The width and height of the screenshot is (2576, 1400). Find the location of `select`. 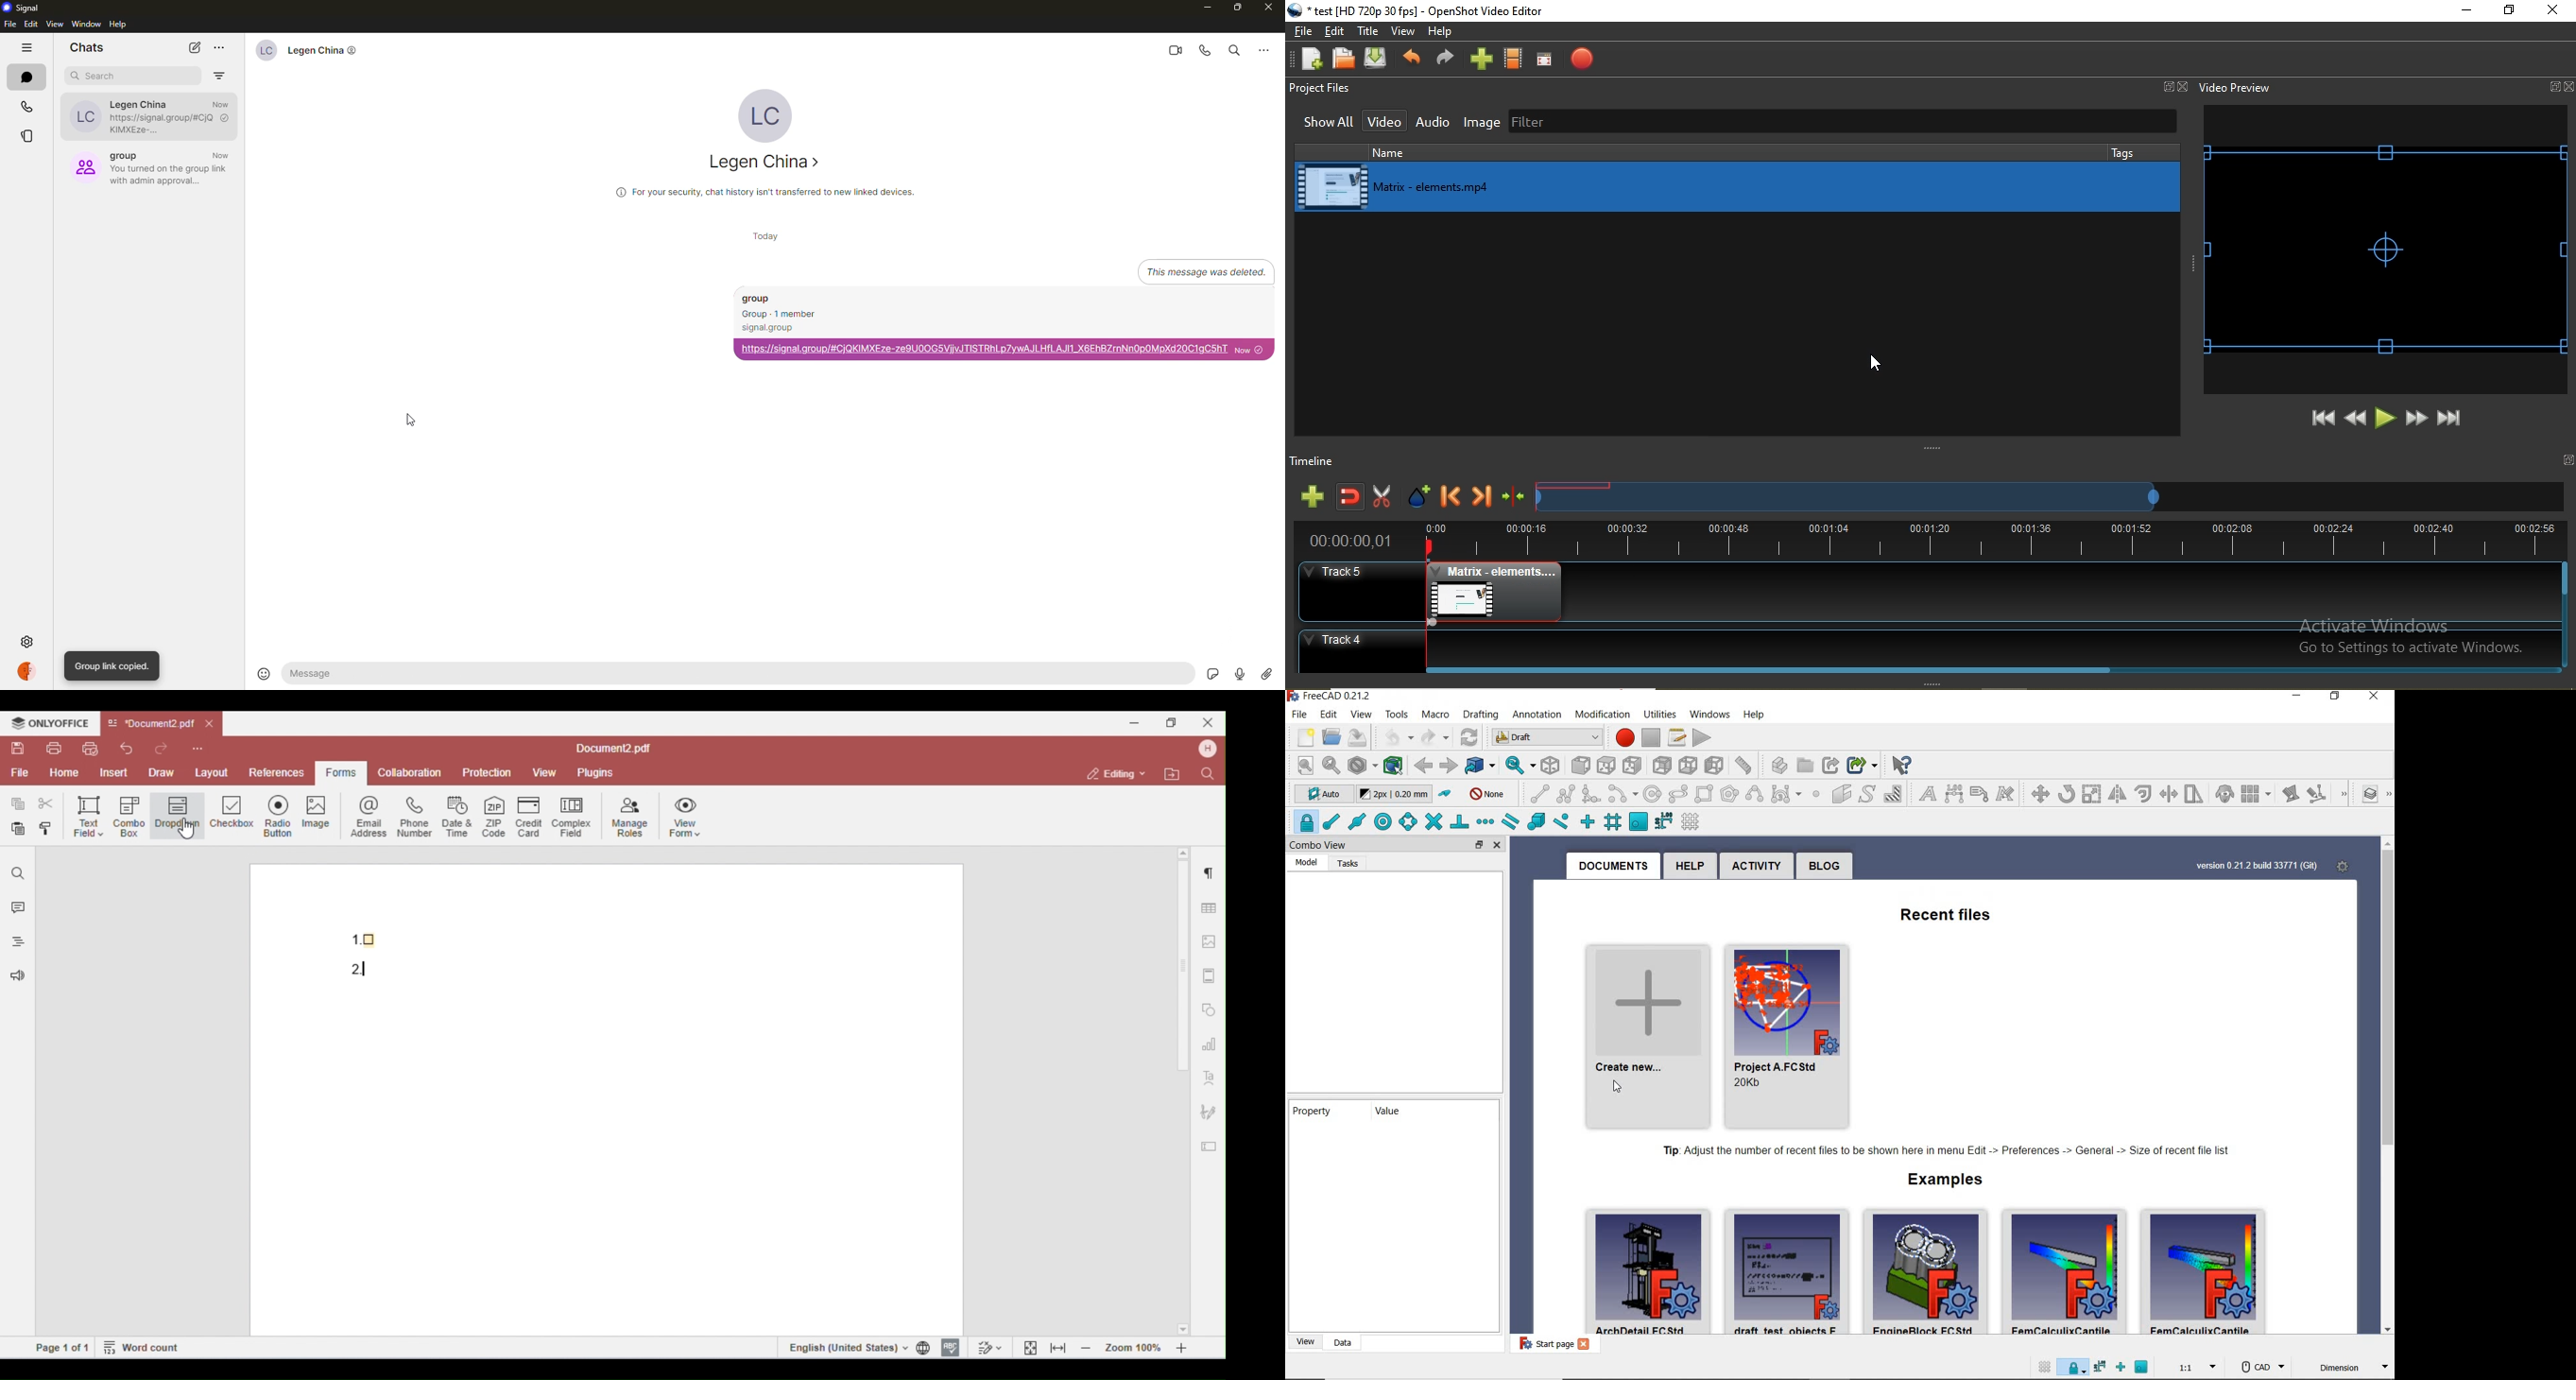

select is located at coordinates (1908, 764).